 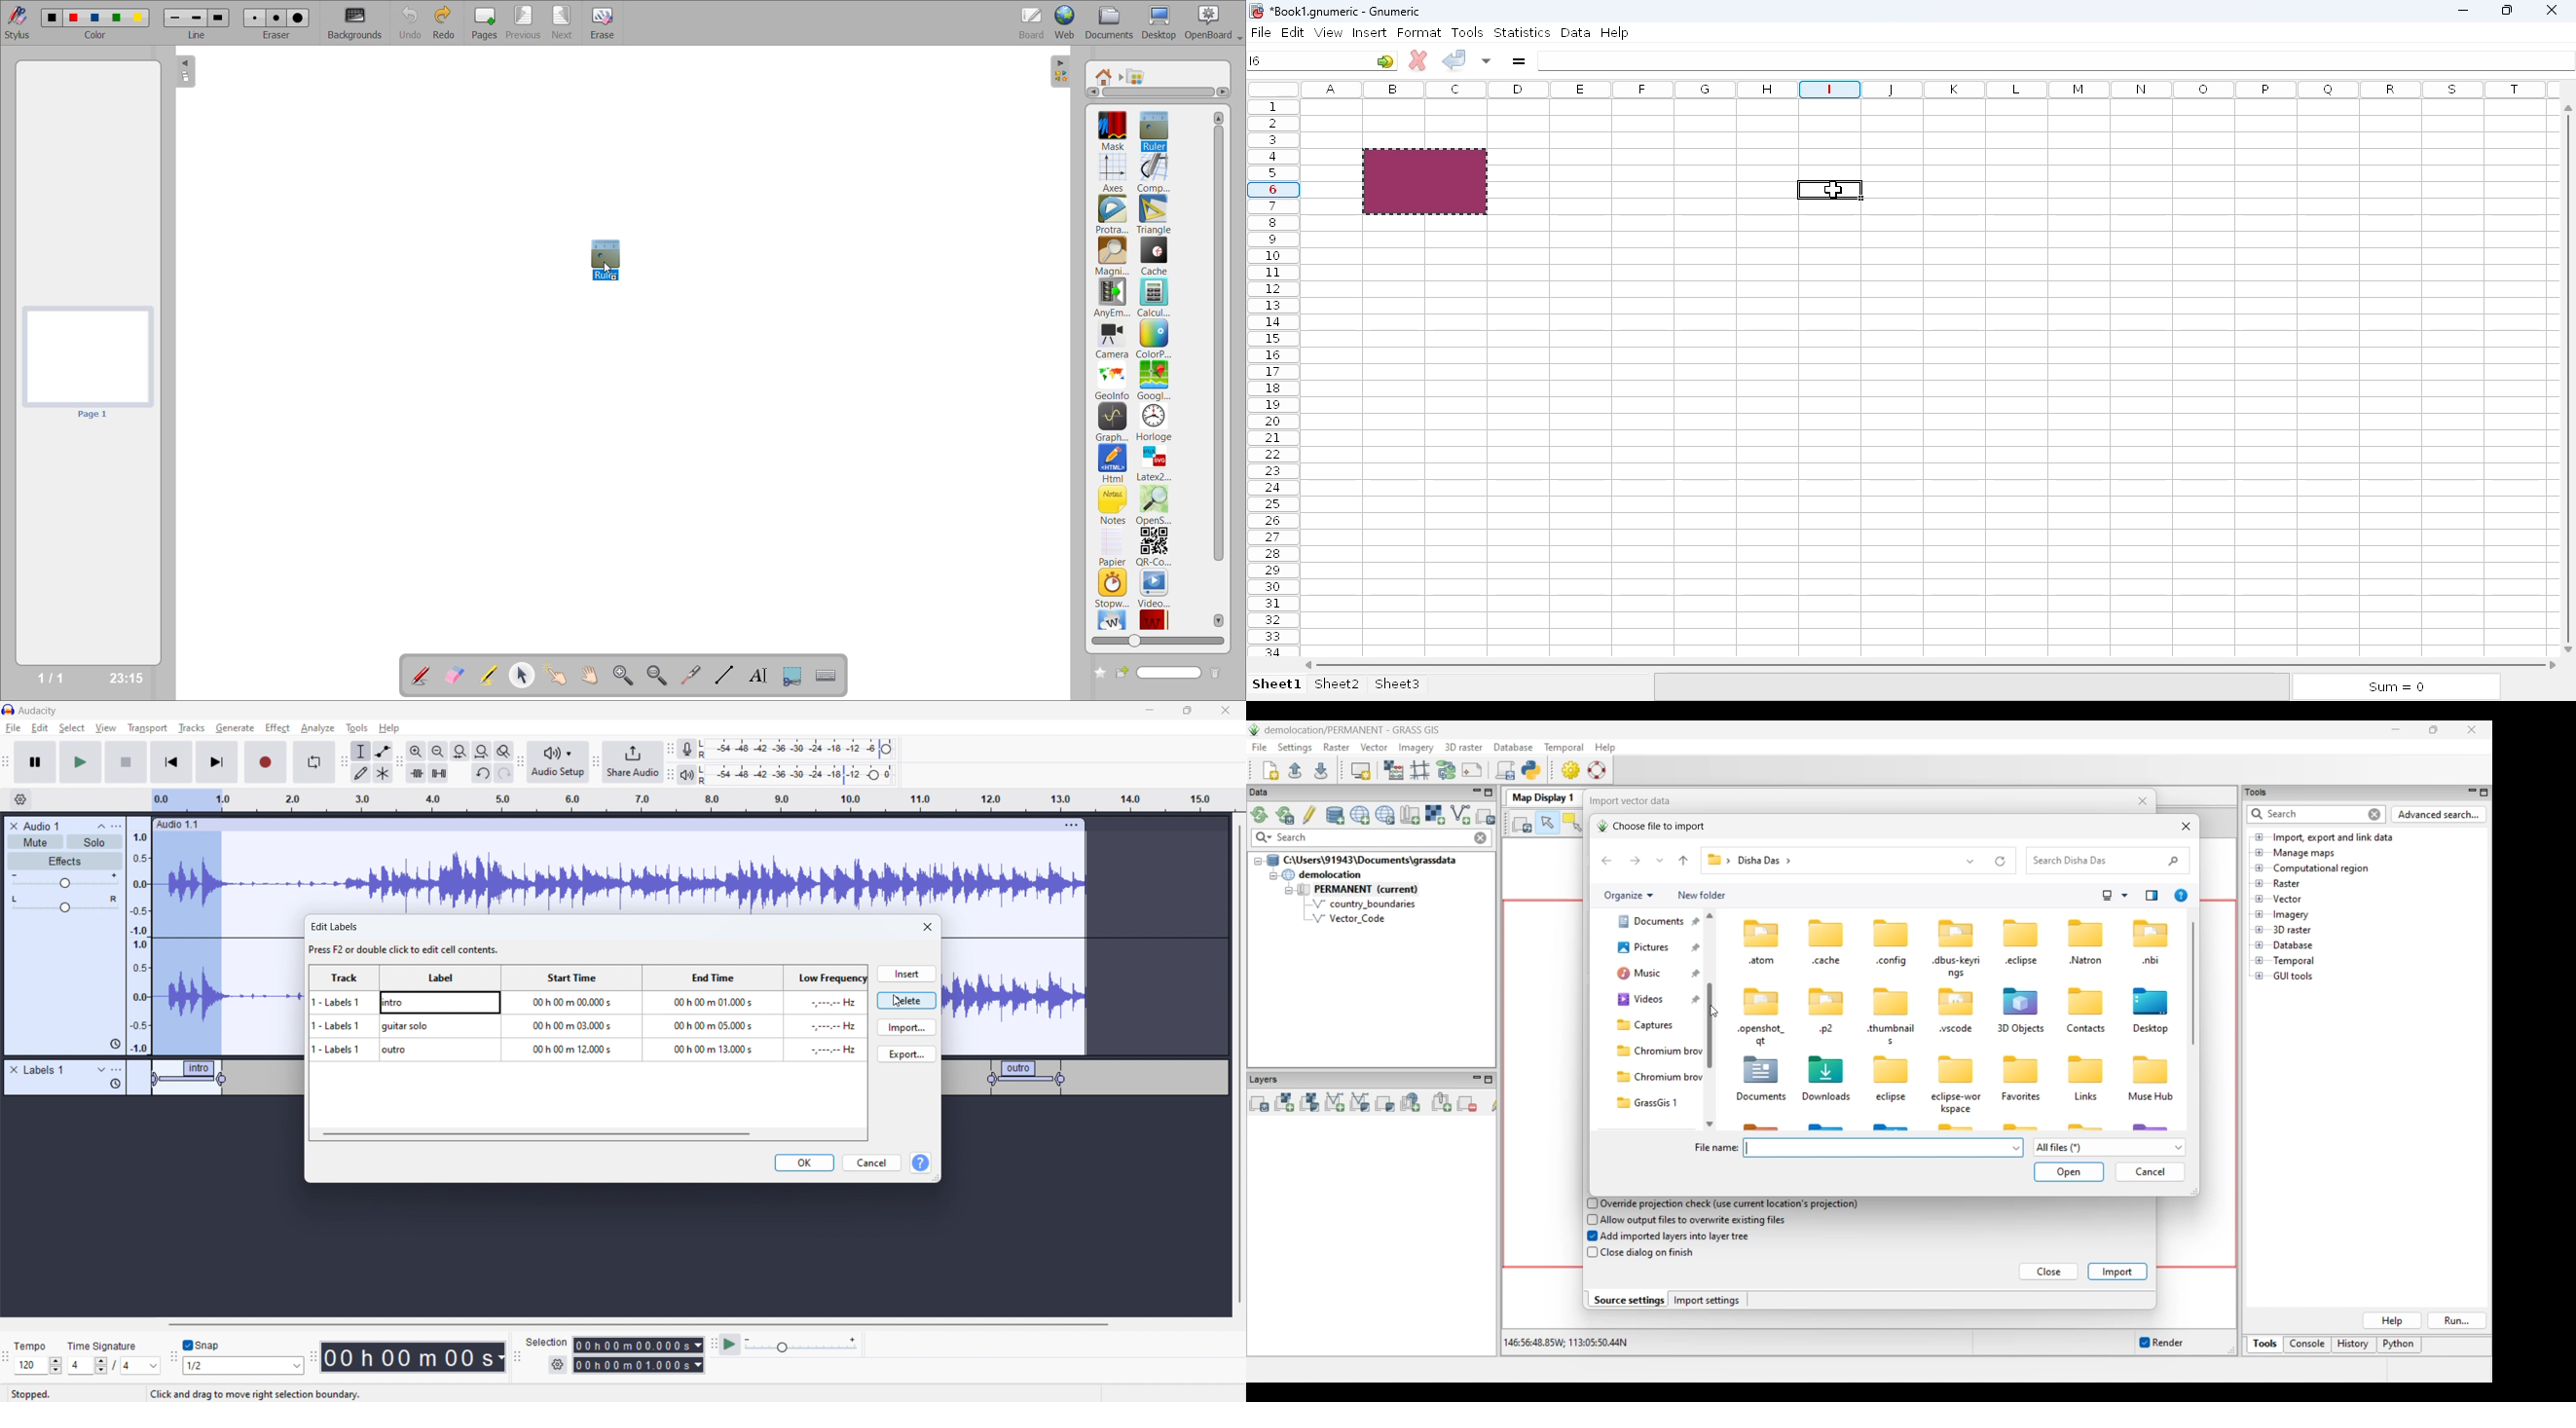 I want to click on line , so click(x=198, y=34).